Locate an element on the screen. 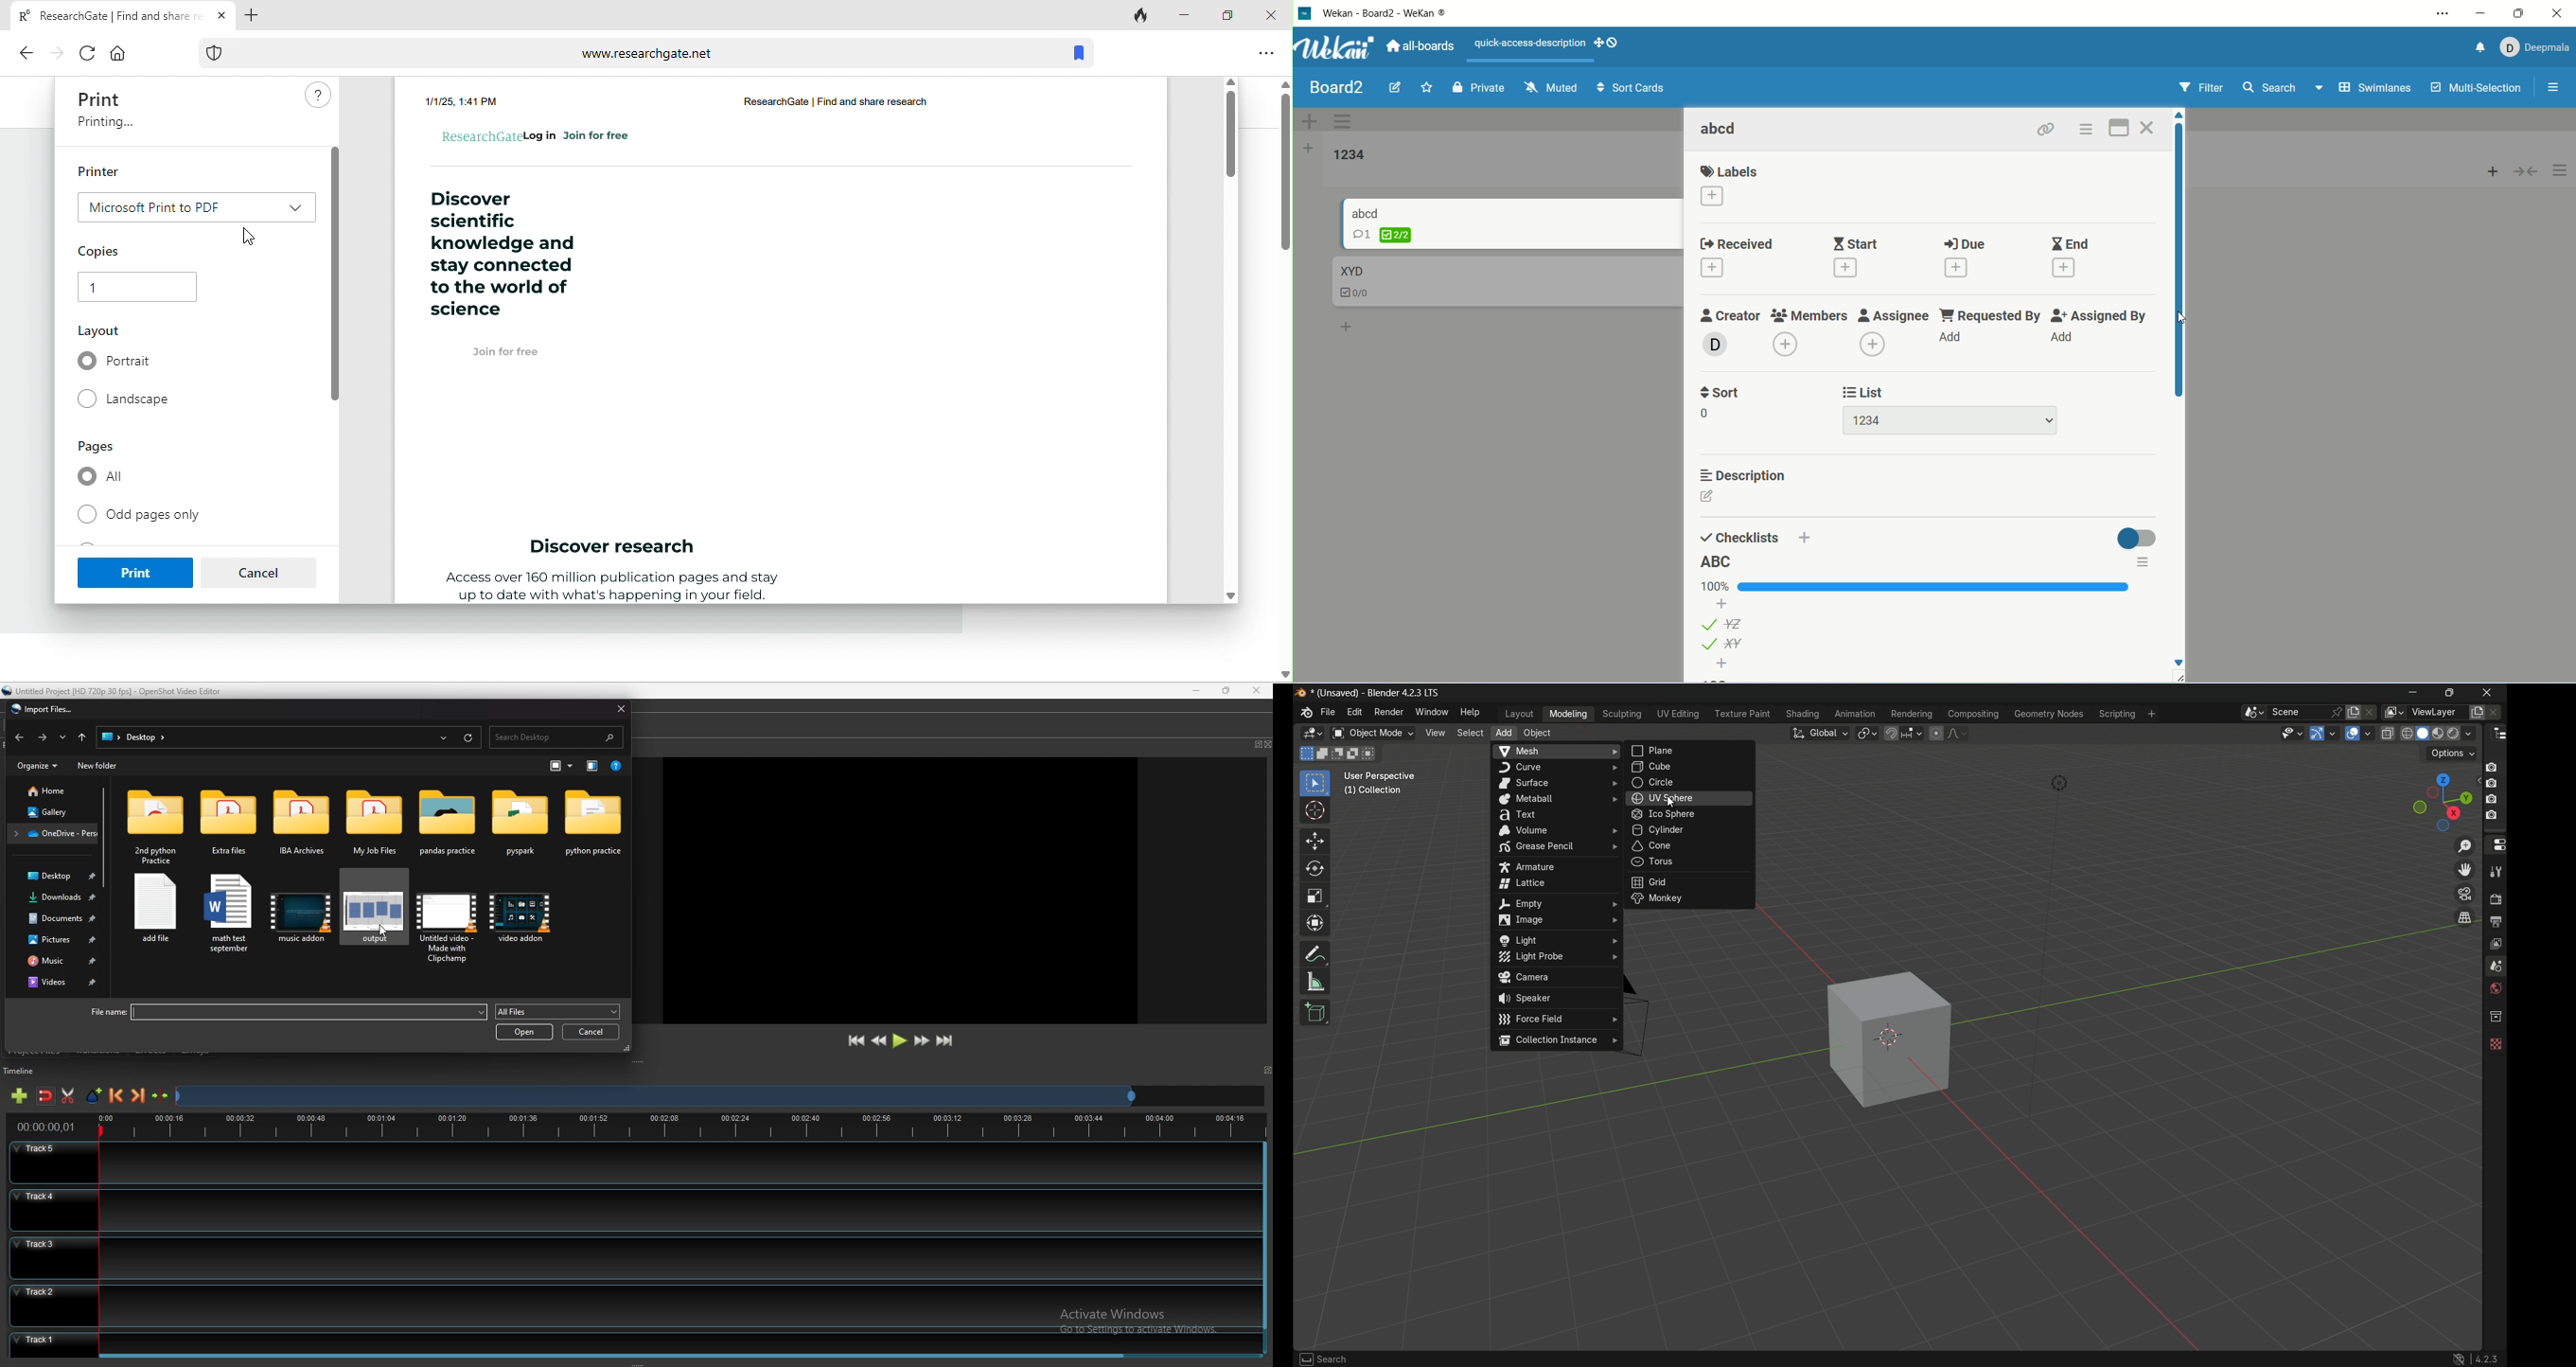 The width and height of the screenshot is (2576, 1372). world is located at coordinates (2496, 989).